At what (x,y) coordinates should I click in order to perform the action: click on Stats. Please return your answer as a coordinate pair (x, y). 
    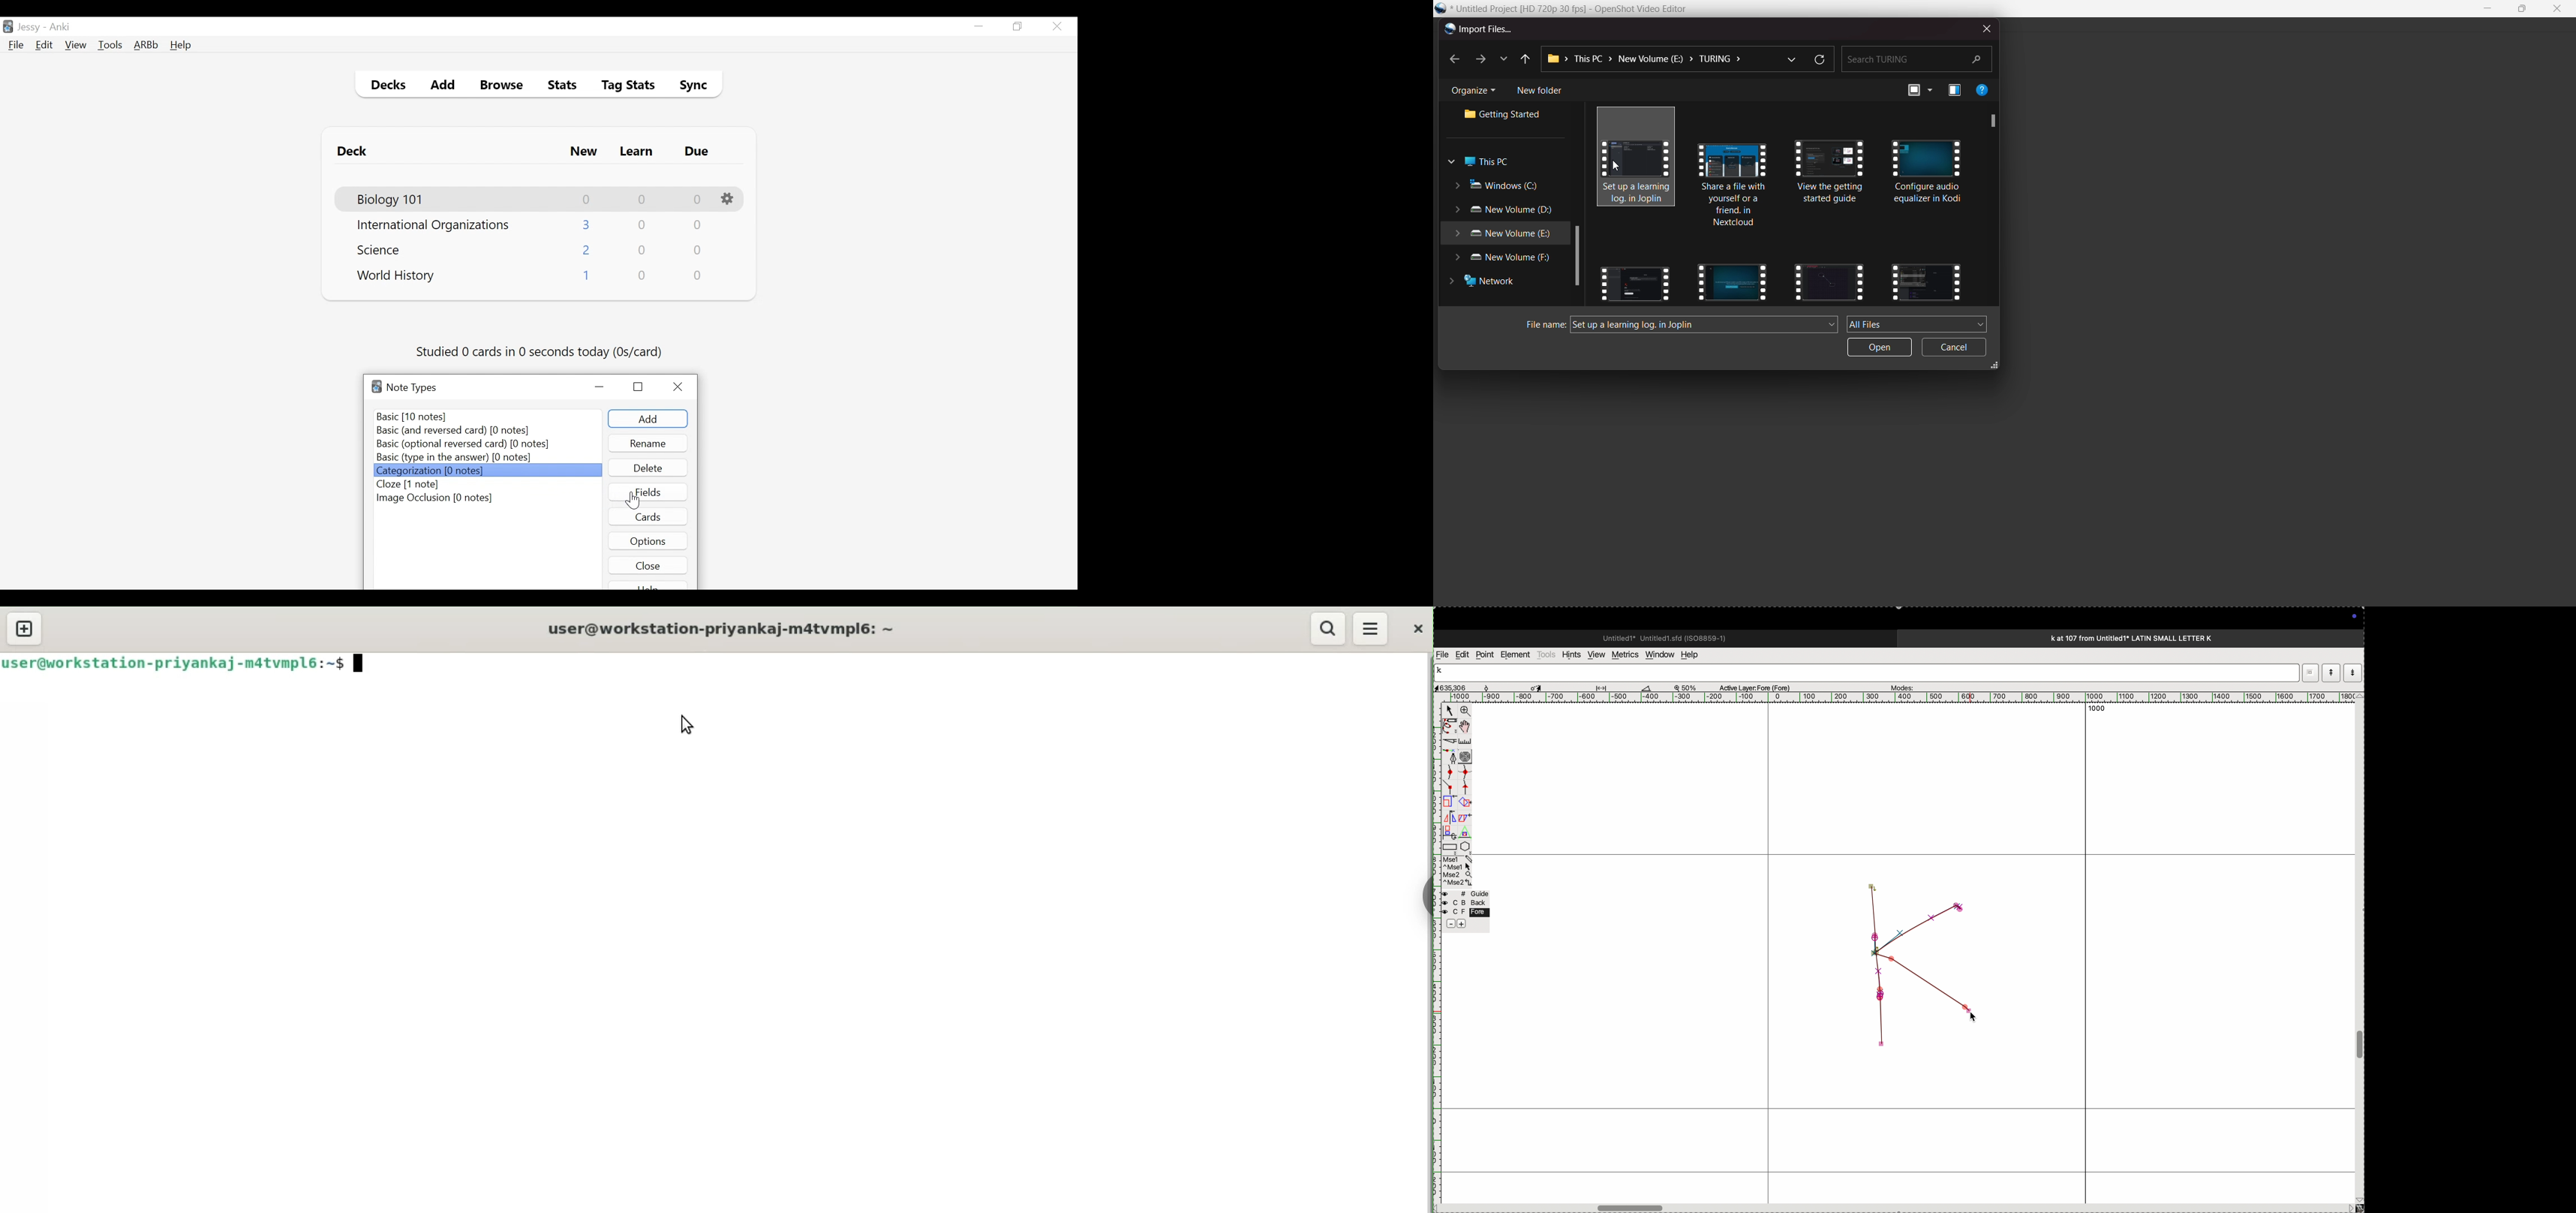
    Looking at the image, I should click on (559, 85).